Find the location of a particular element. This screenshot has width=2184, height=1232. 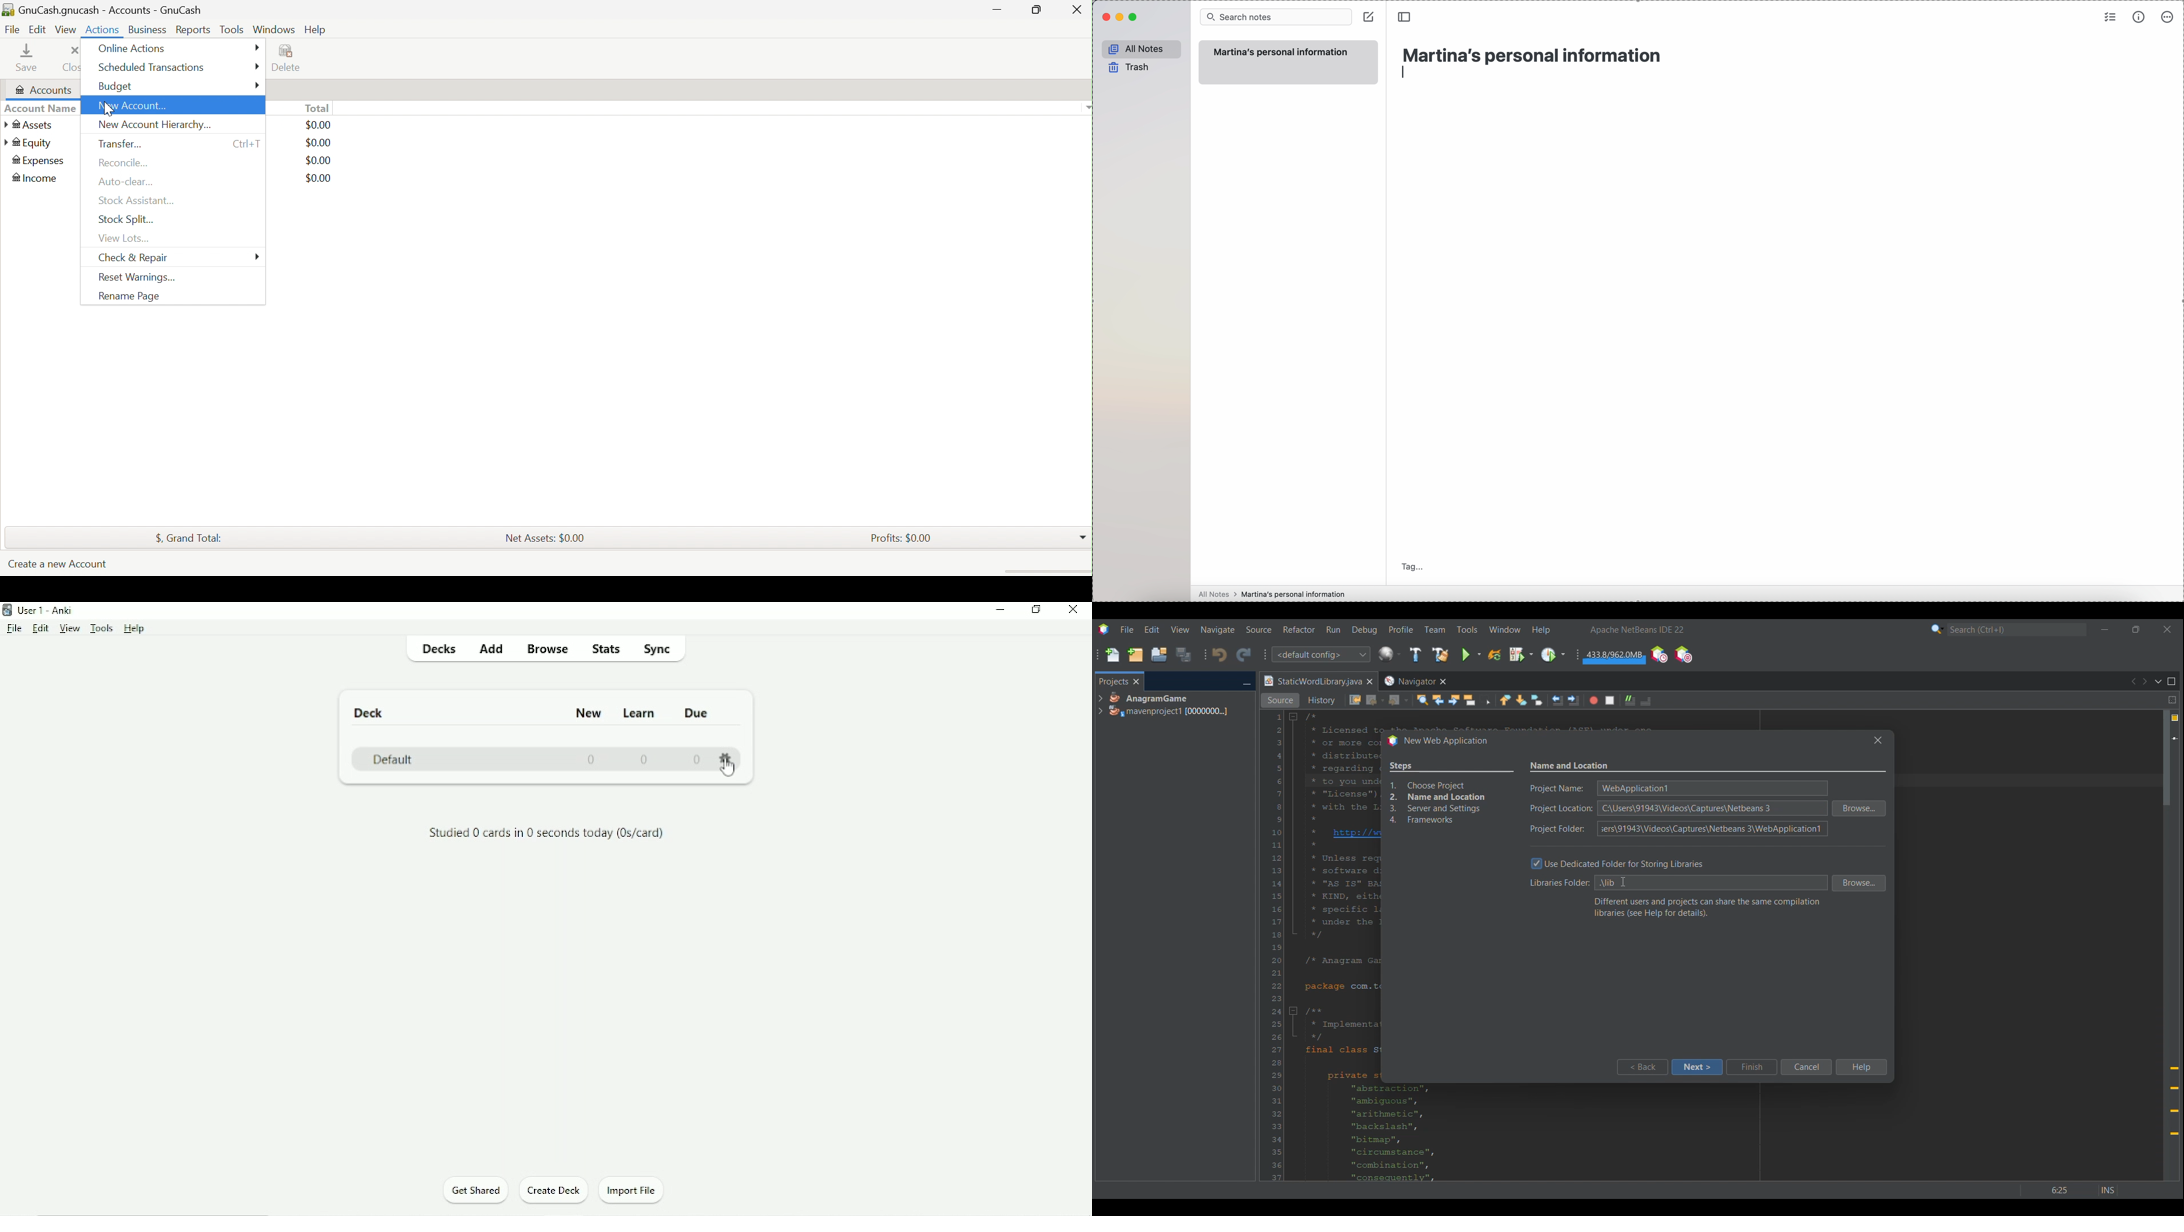

Due is located at coordinates (697, 711).